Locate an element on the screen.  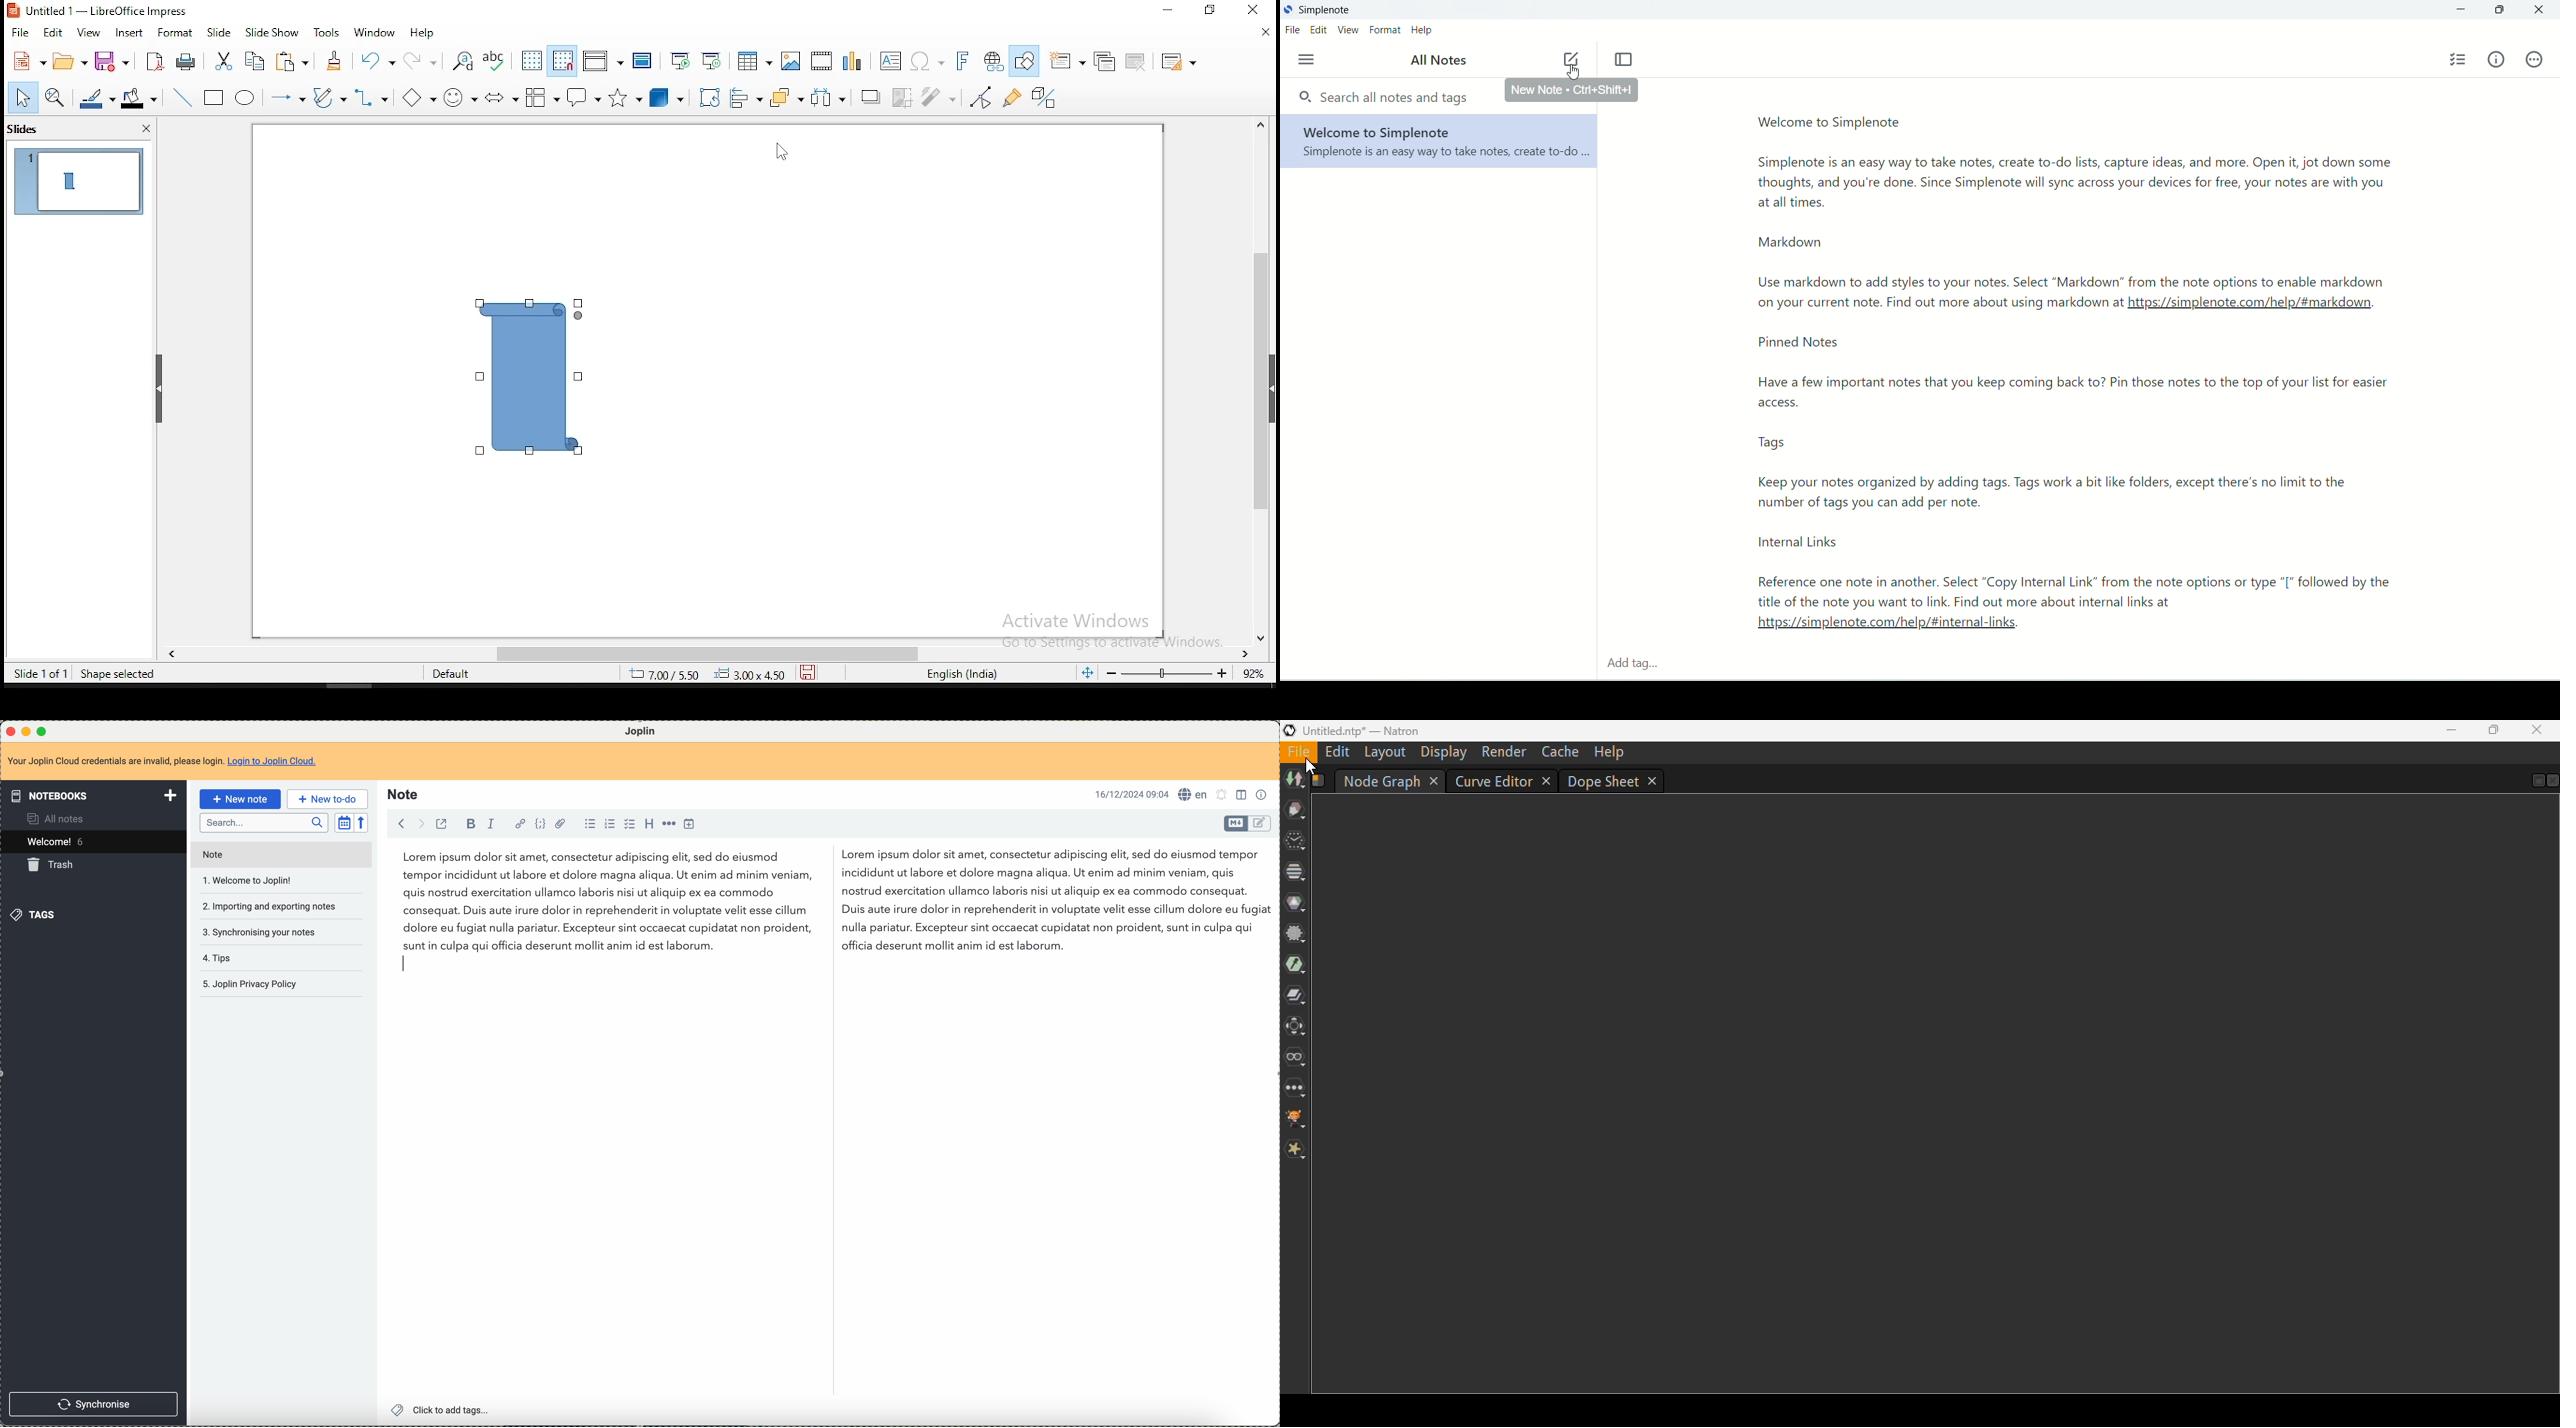
Lorem ipsum dolor sit amet, consectetur... is located at coordinates (1056, 902).